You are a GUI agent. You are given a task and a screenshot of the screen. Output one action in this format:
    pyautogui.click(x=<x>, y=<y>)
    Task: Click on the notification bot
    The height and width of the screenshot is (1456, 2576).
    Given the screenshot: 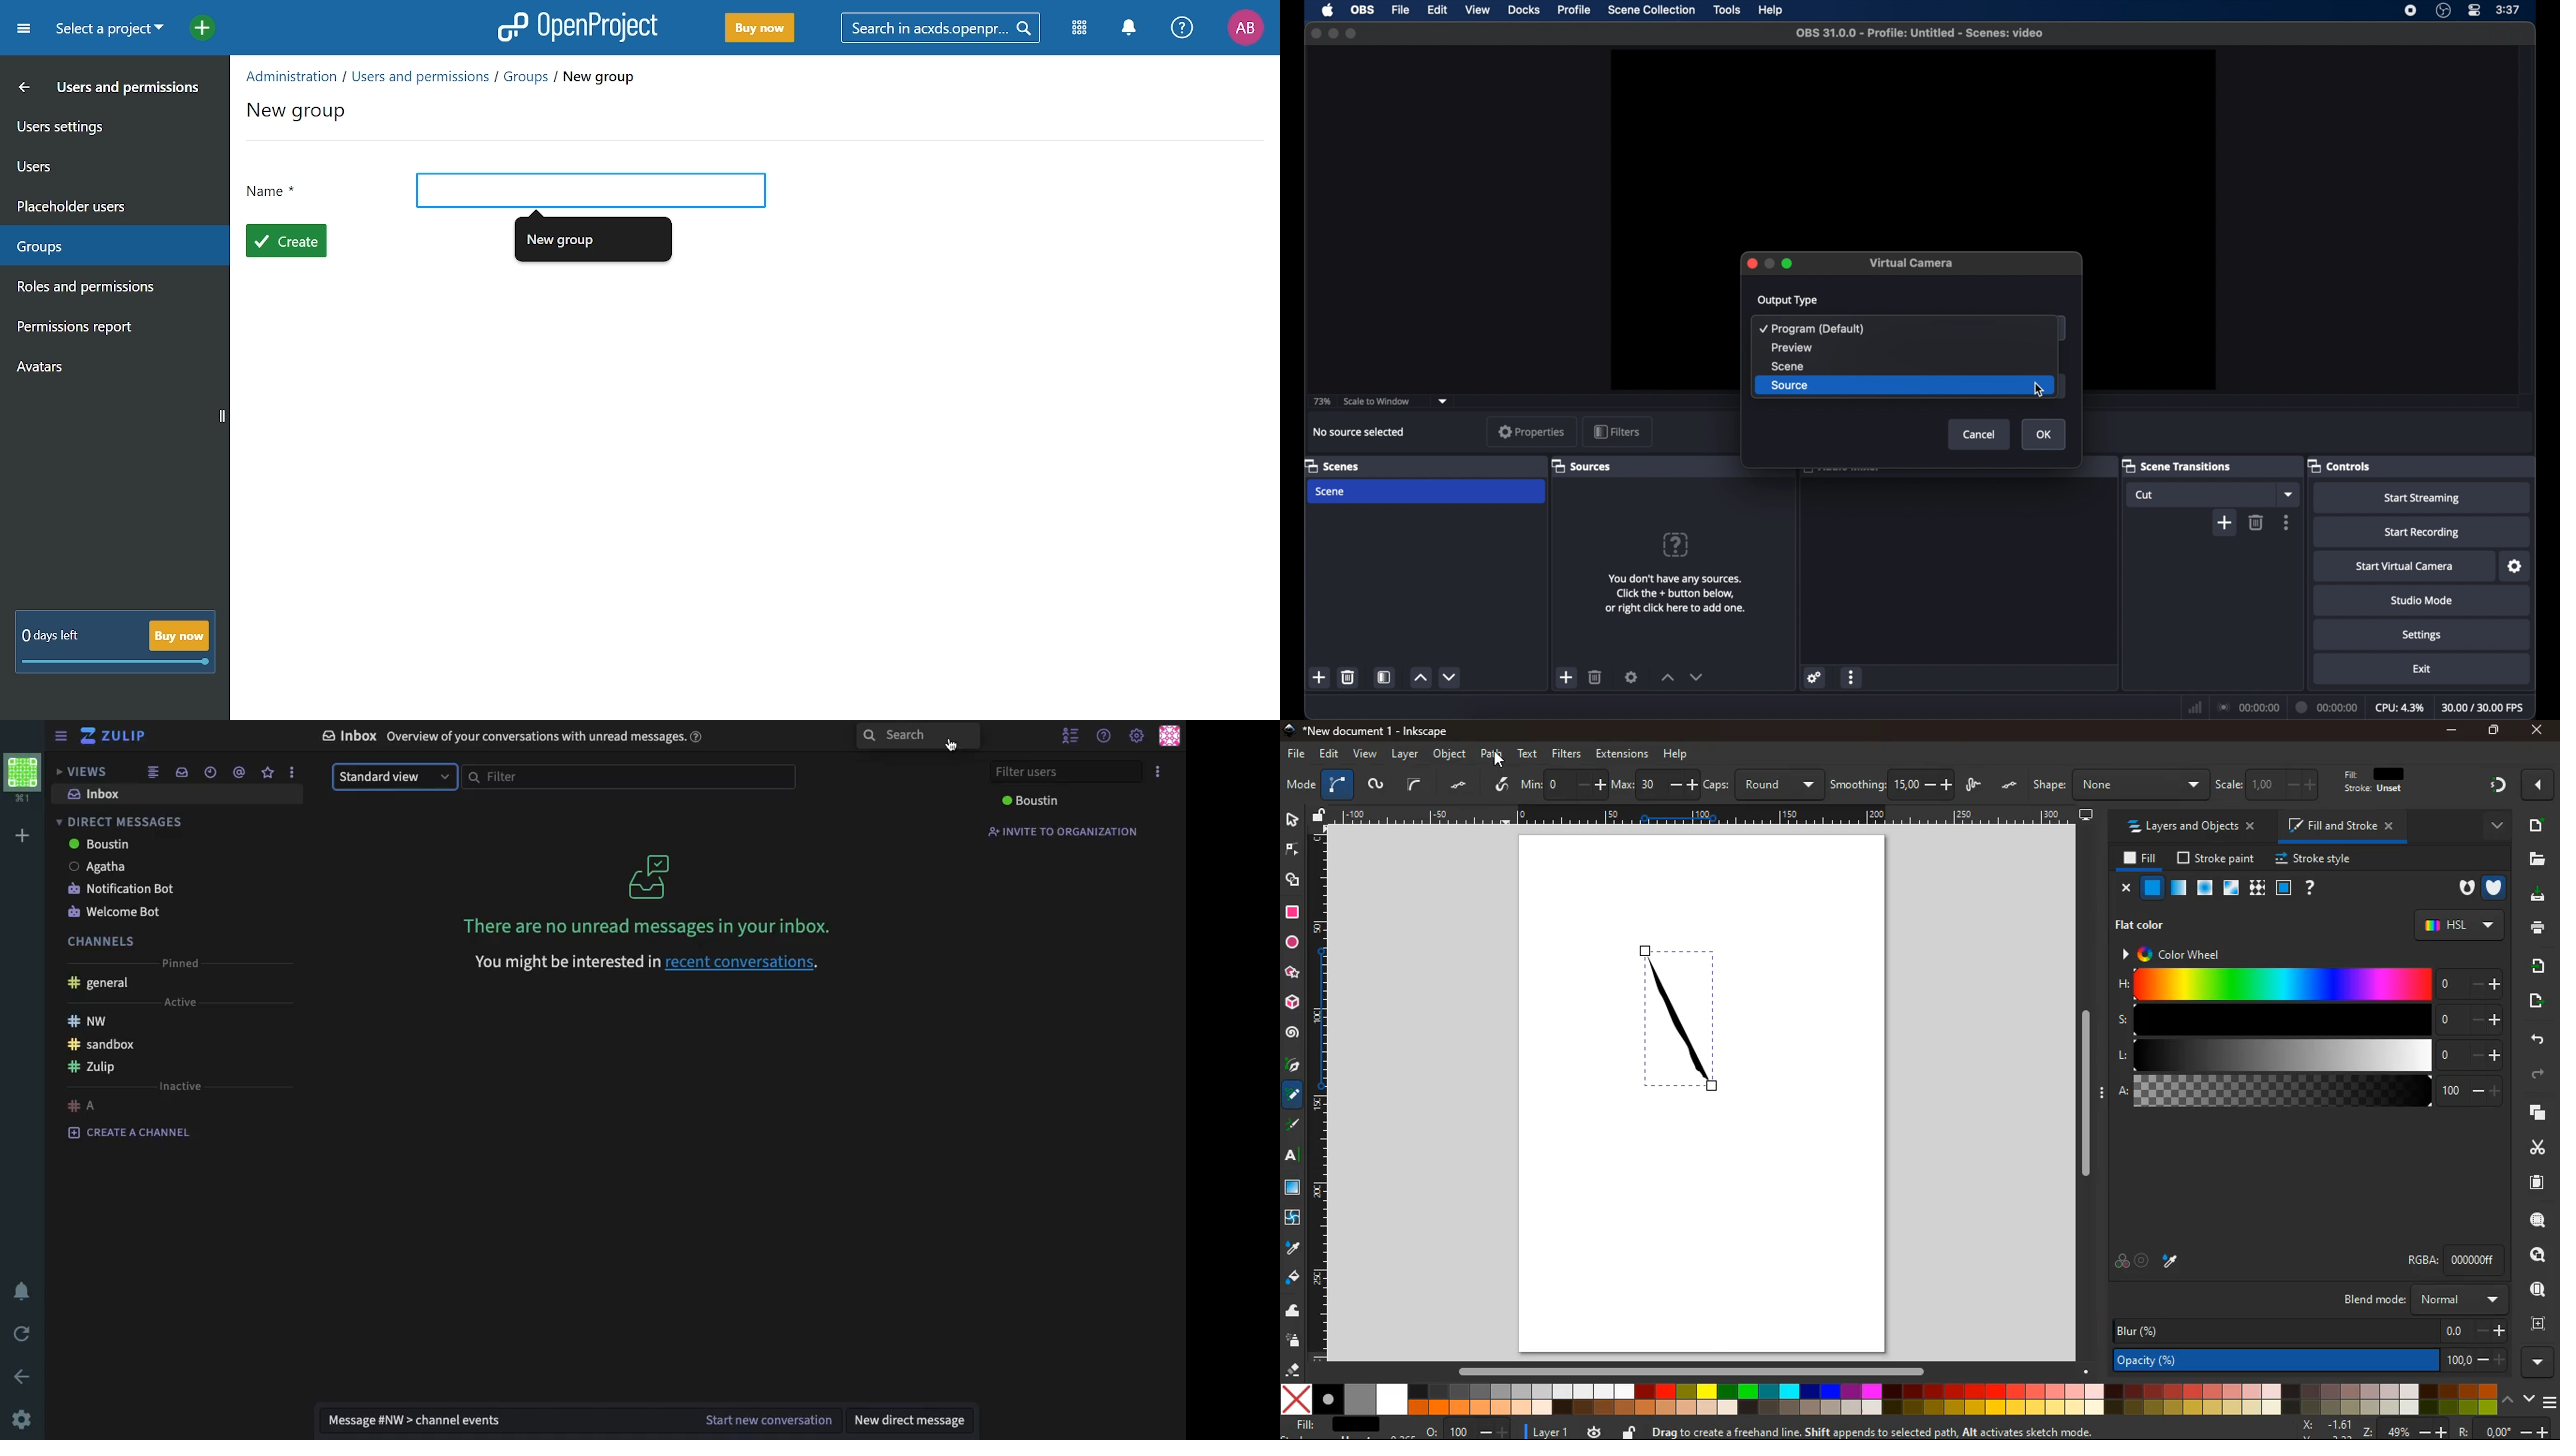 What is the action you would take?
    pyautogui.click(x=122, y=891)
    